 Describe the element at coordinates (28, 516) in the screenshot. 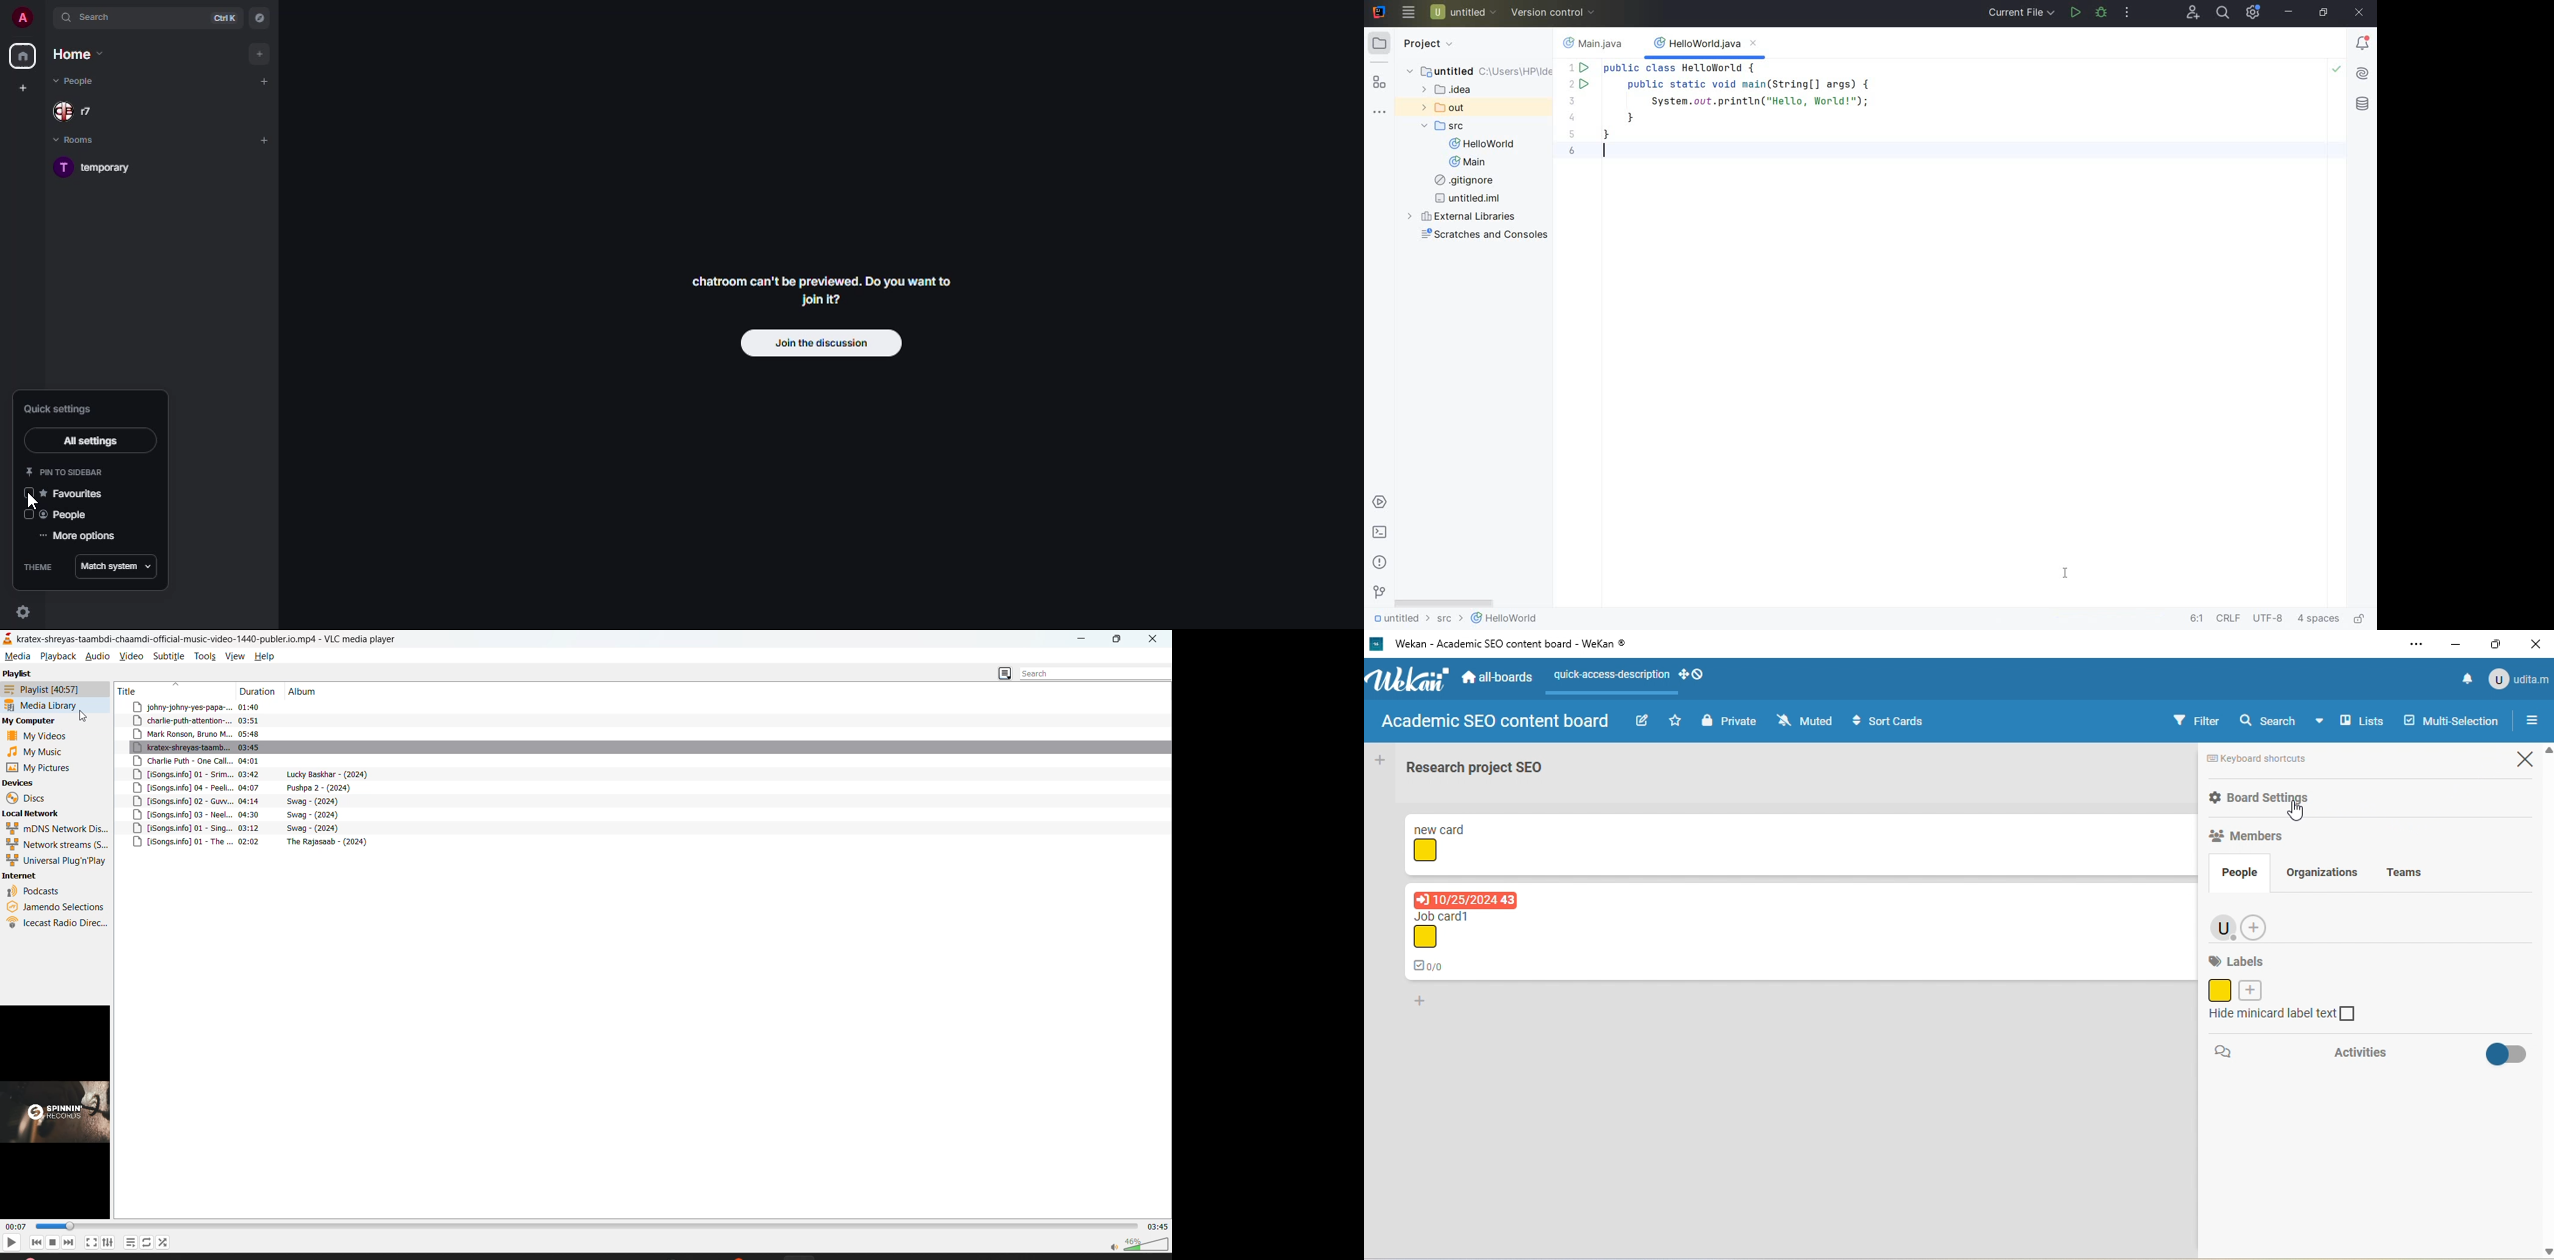

I see `click to enable` at that location.